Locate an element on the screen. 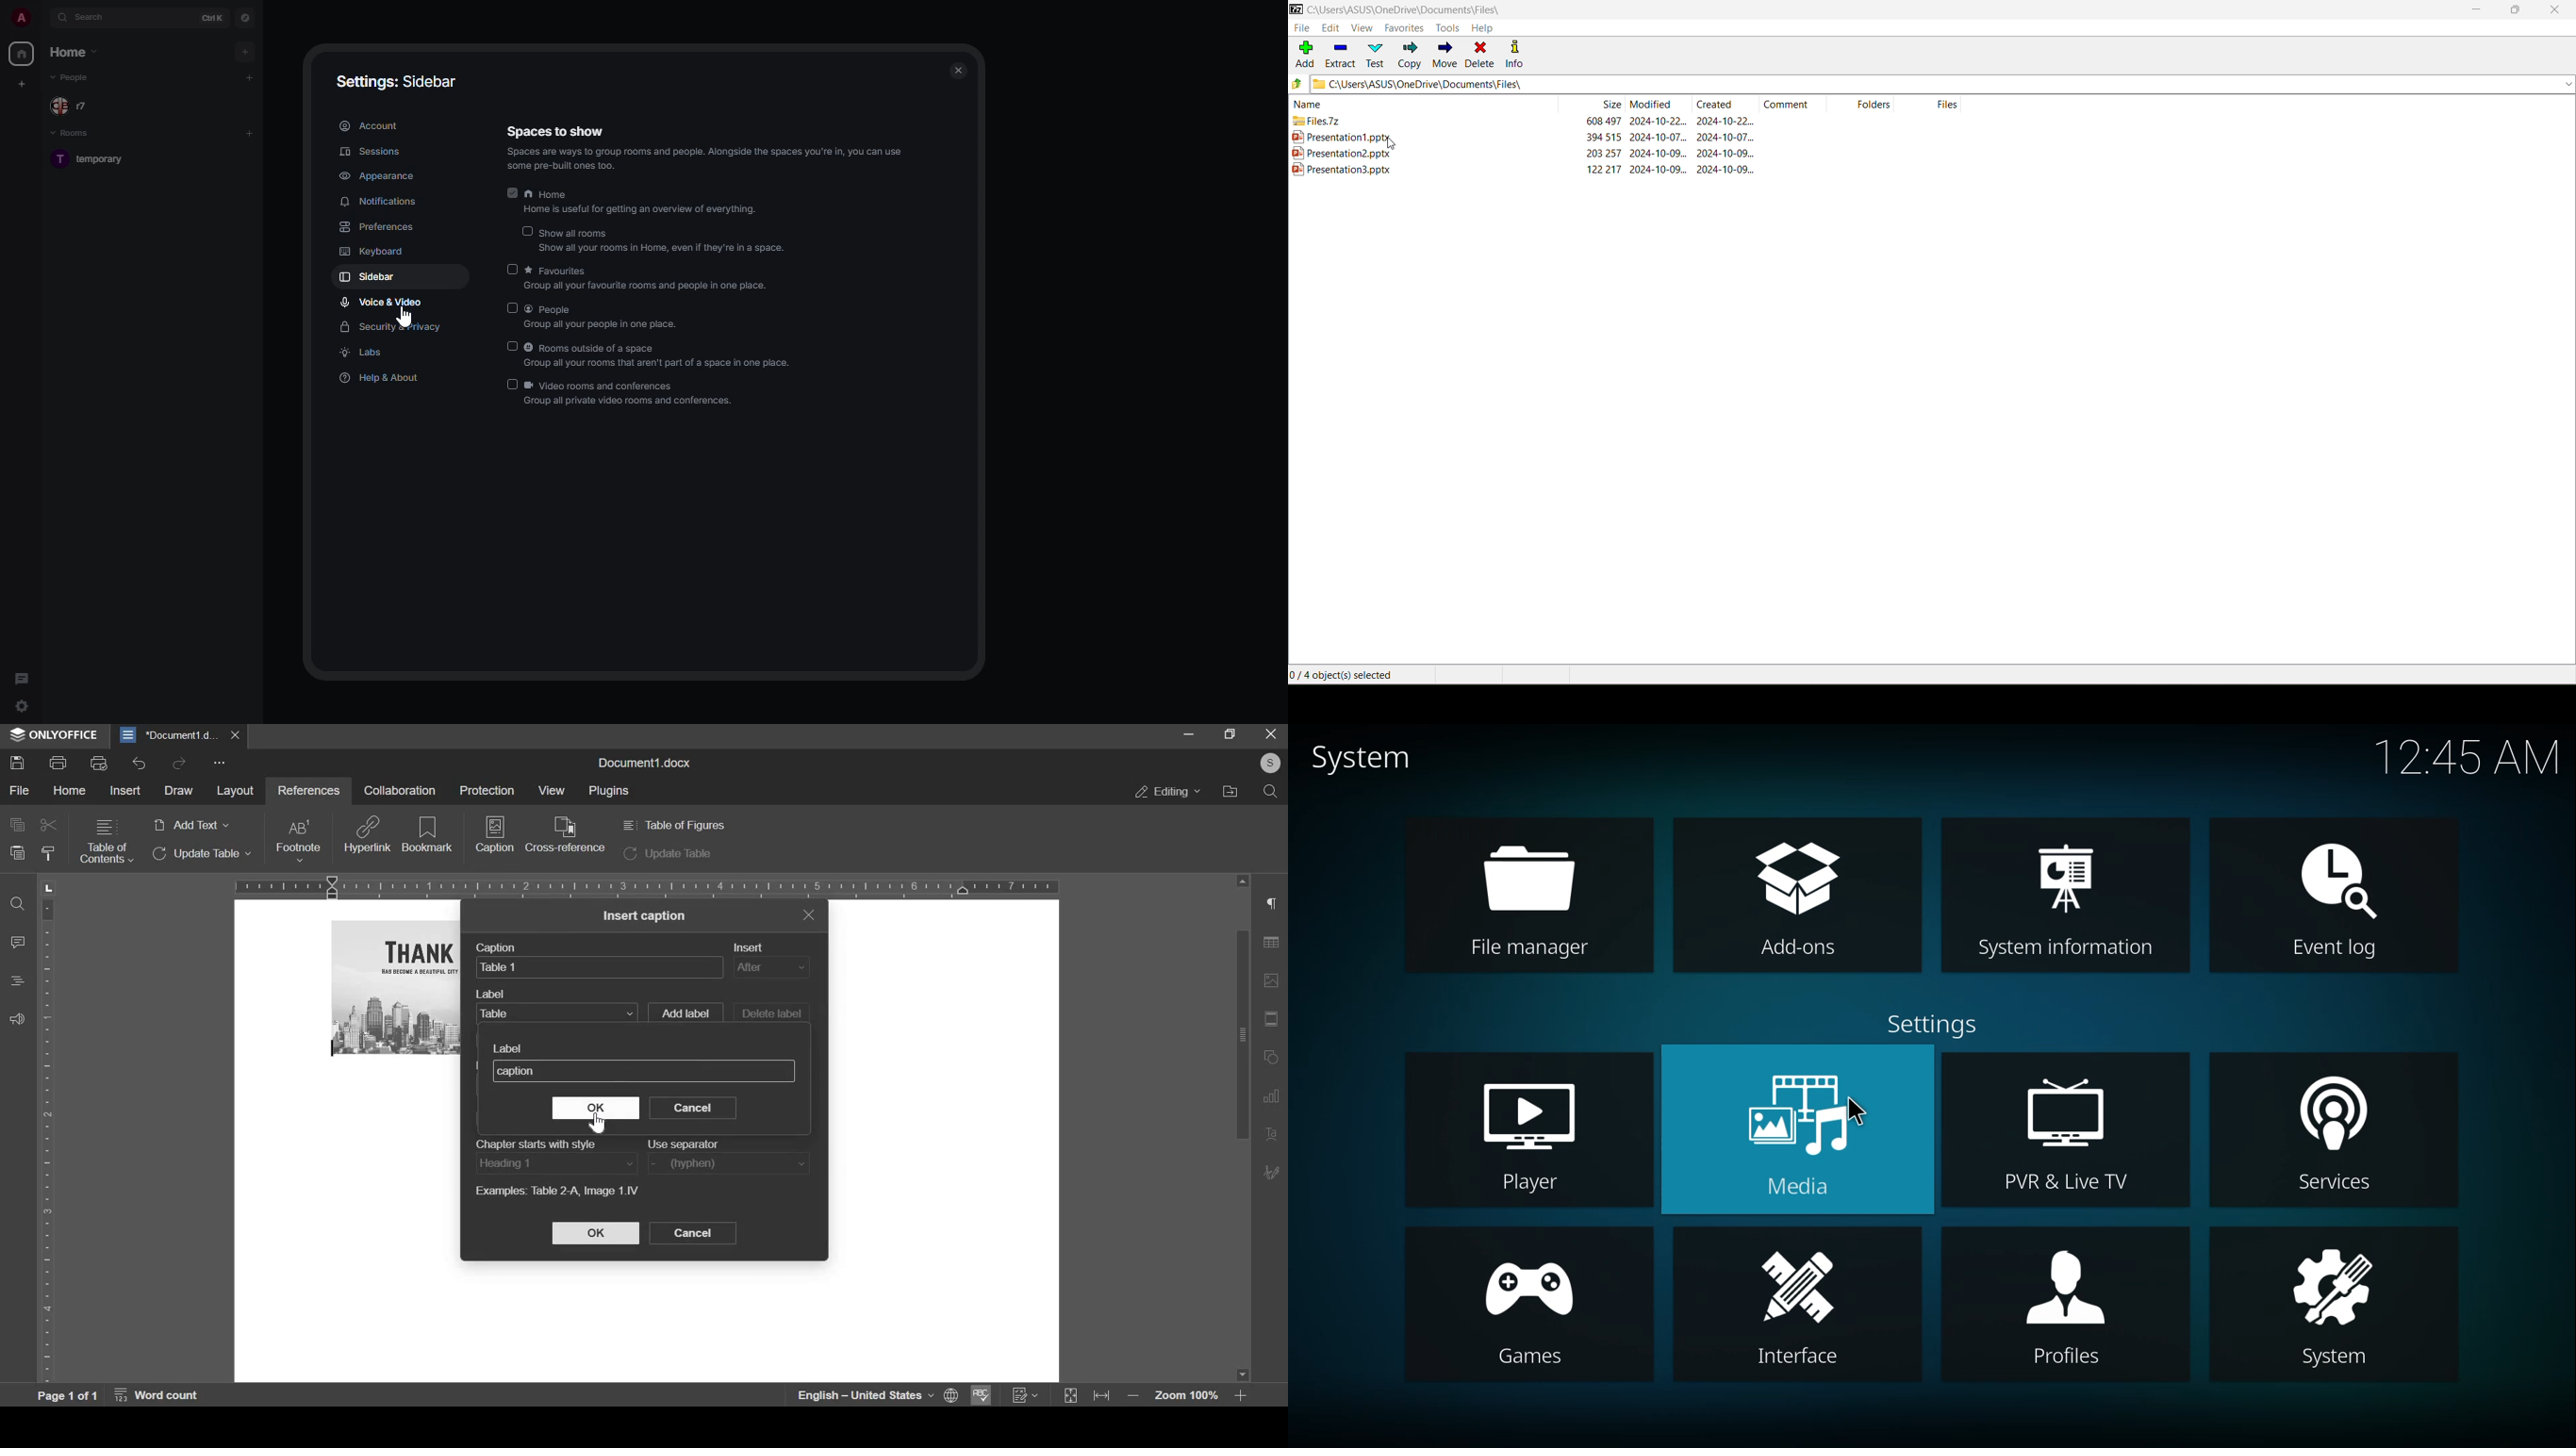 Image resolution: width=2576 pixels, height=1456 pixels. Close is located at coordinates (2554, 12).